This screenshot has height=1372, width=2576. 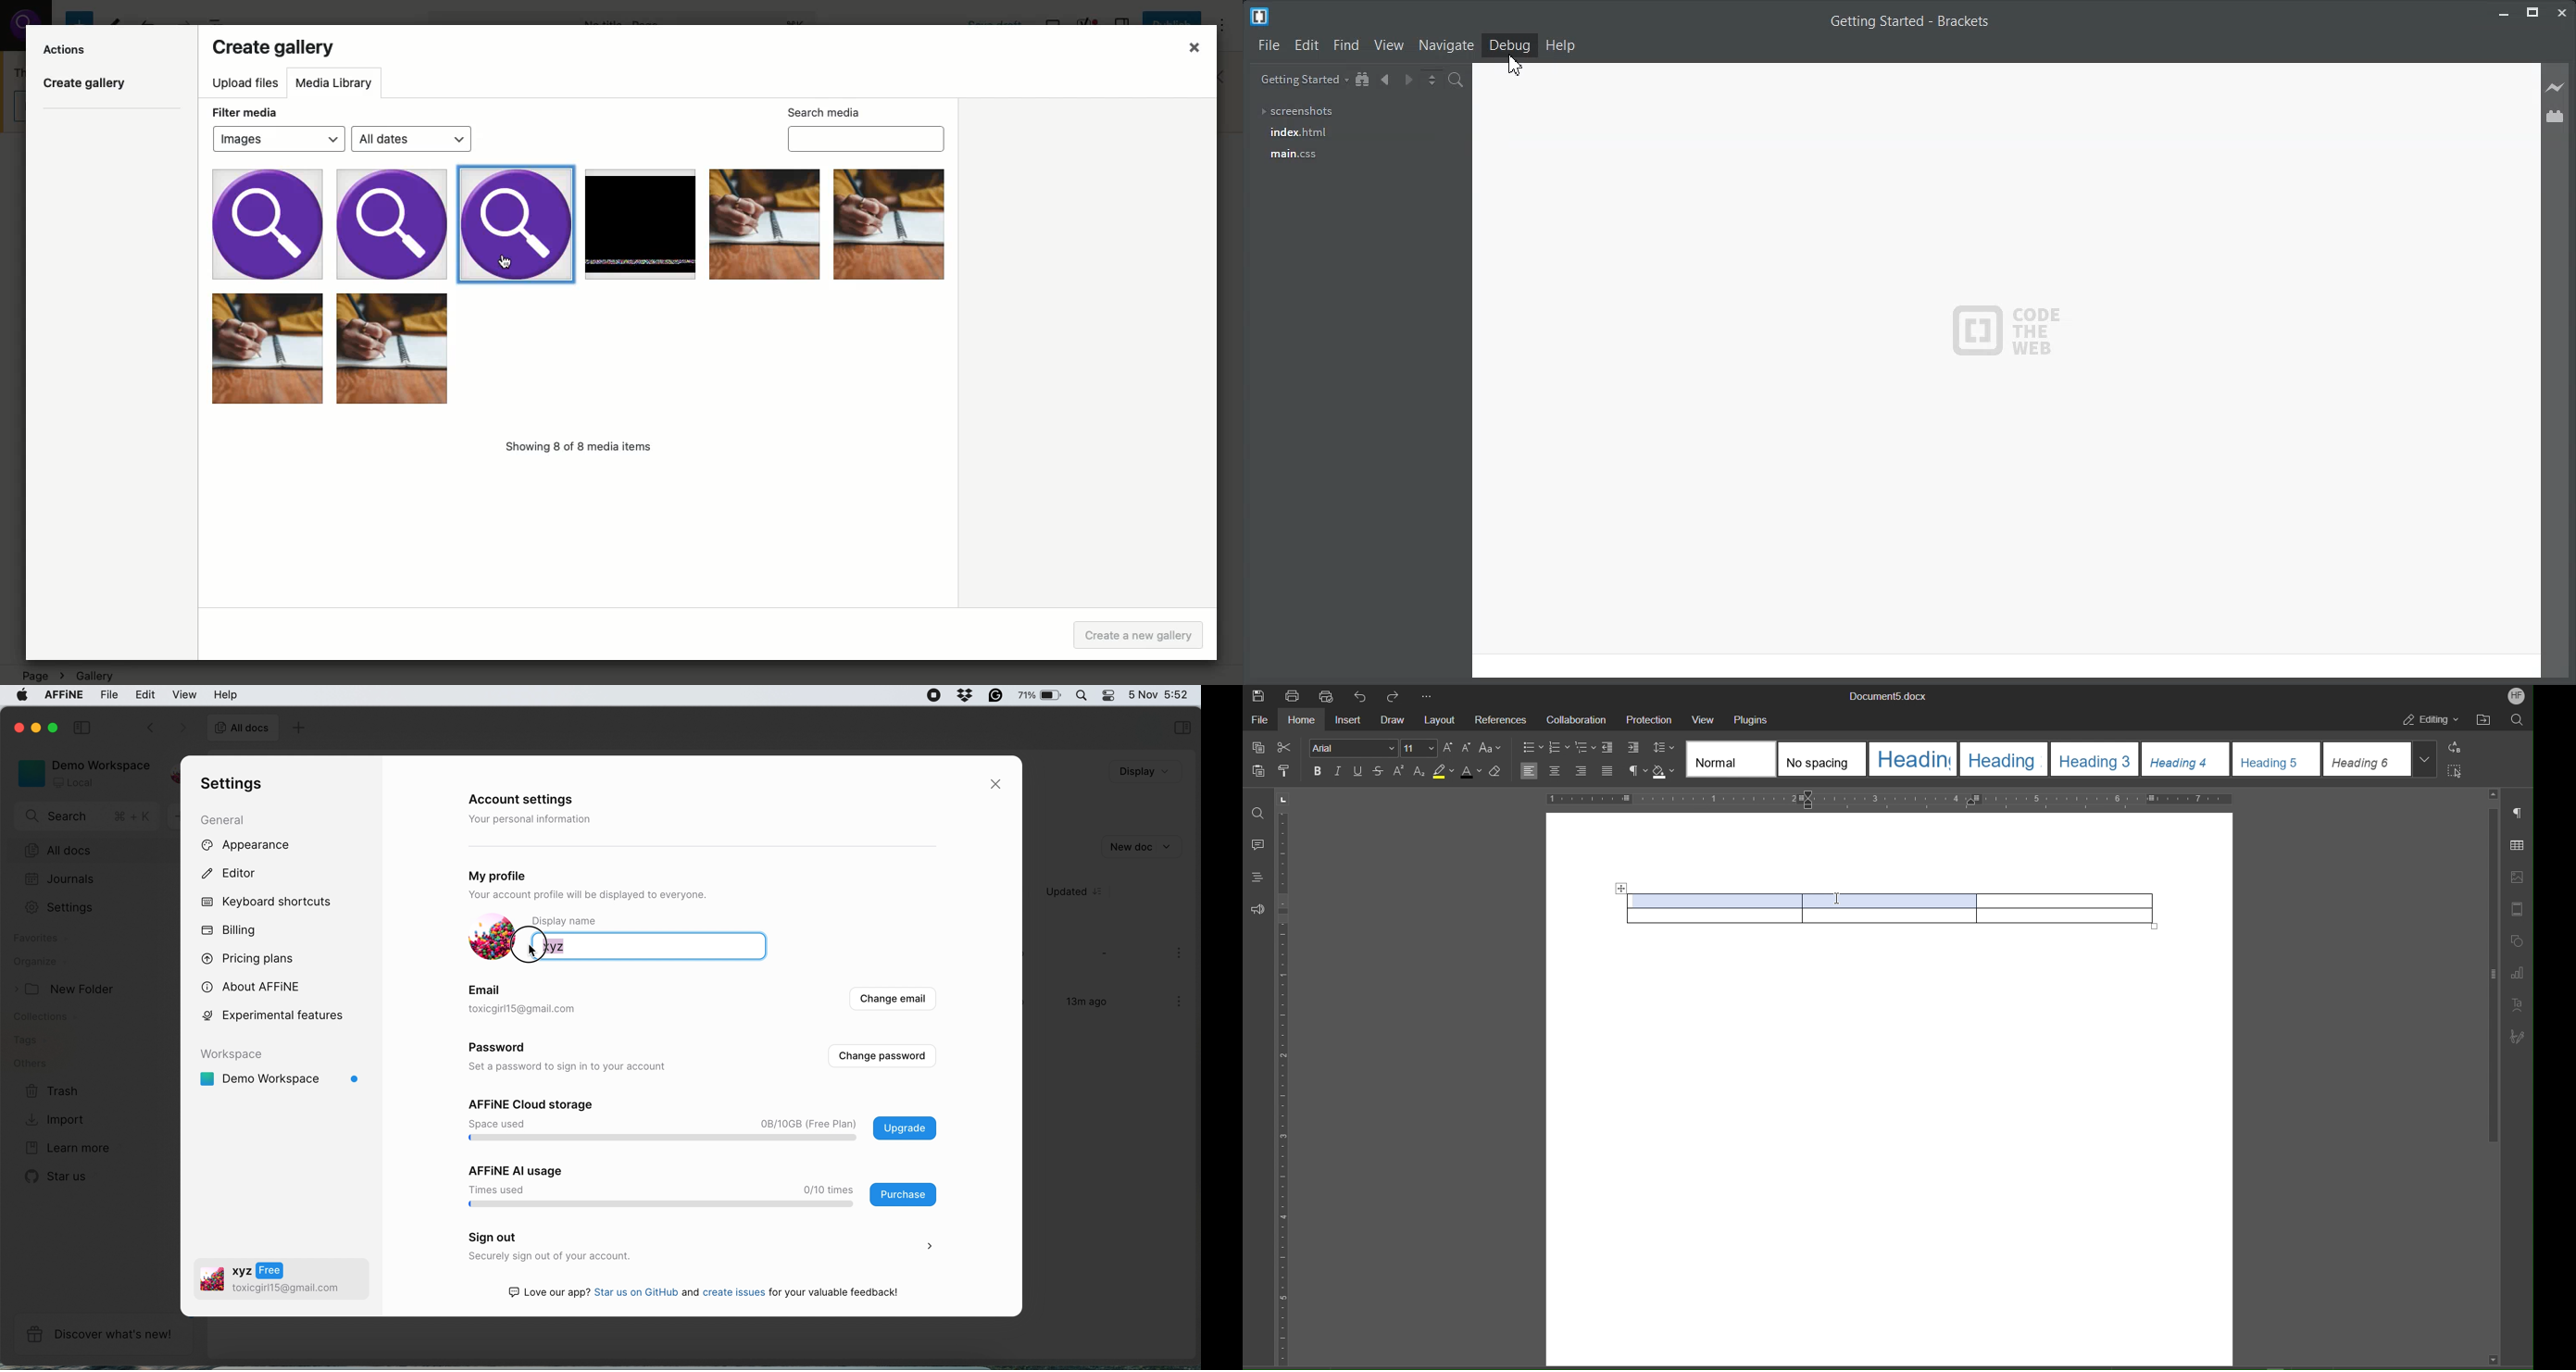 What do you see at coordinates (1338, 772) in the screenshot?
I see `Italic` at bounding box center [1338, 772].